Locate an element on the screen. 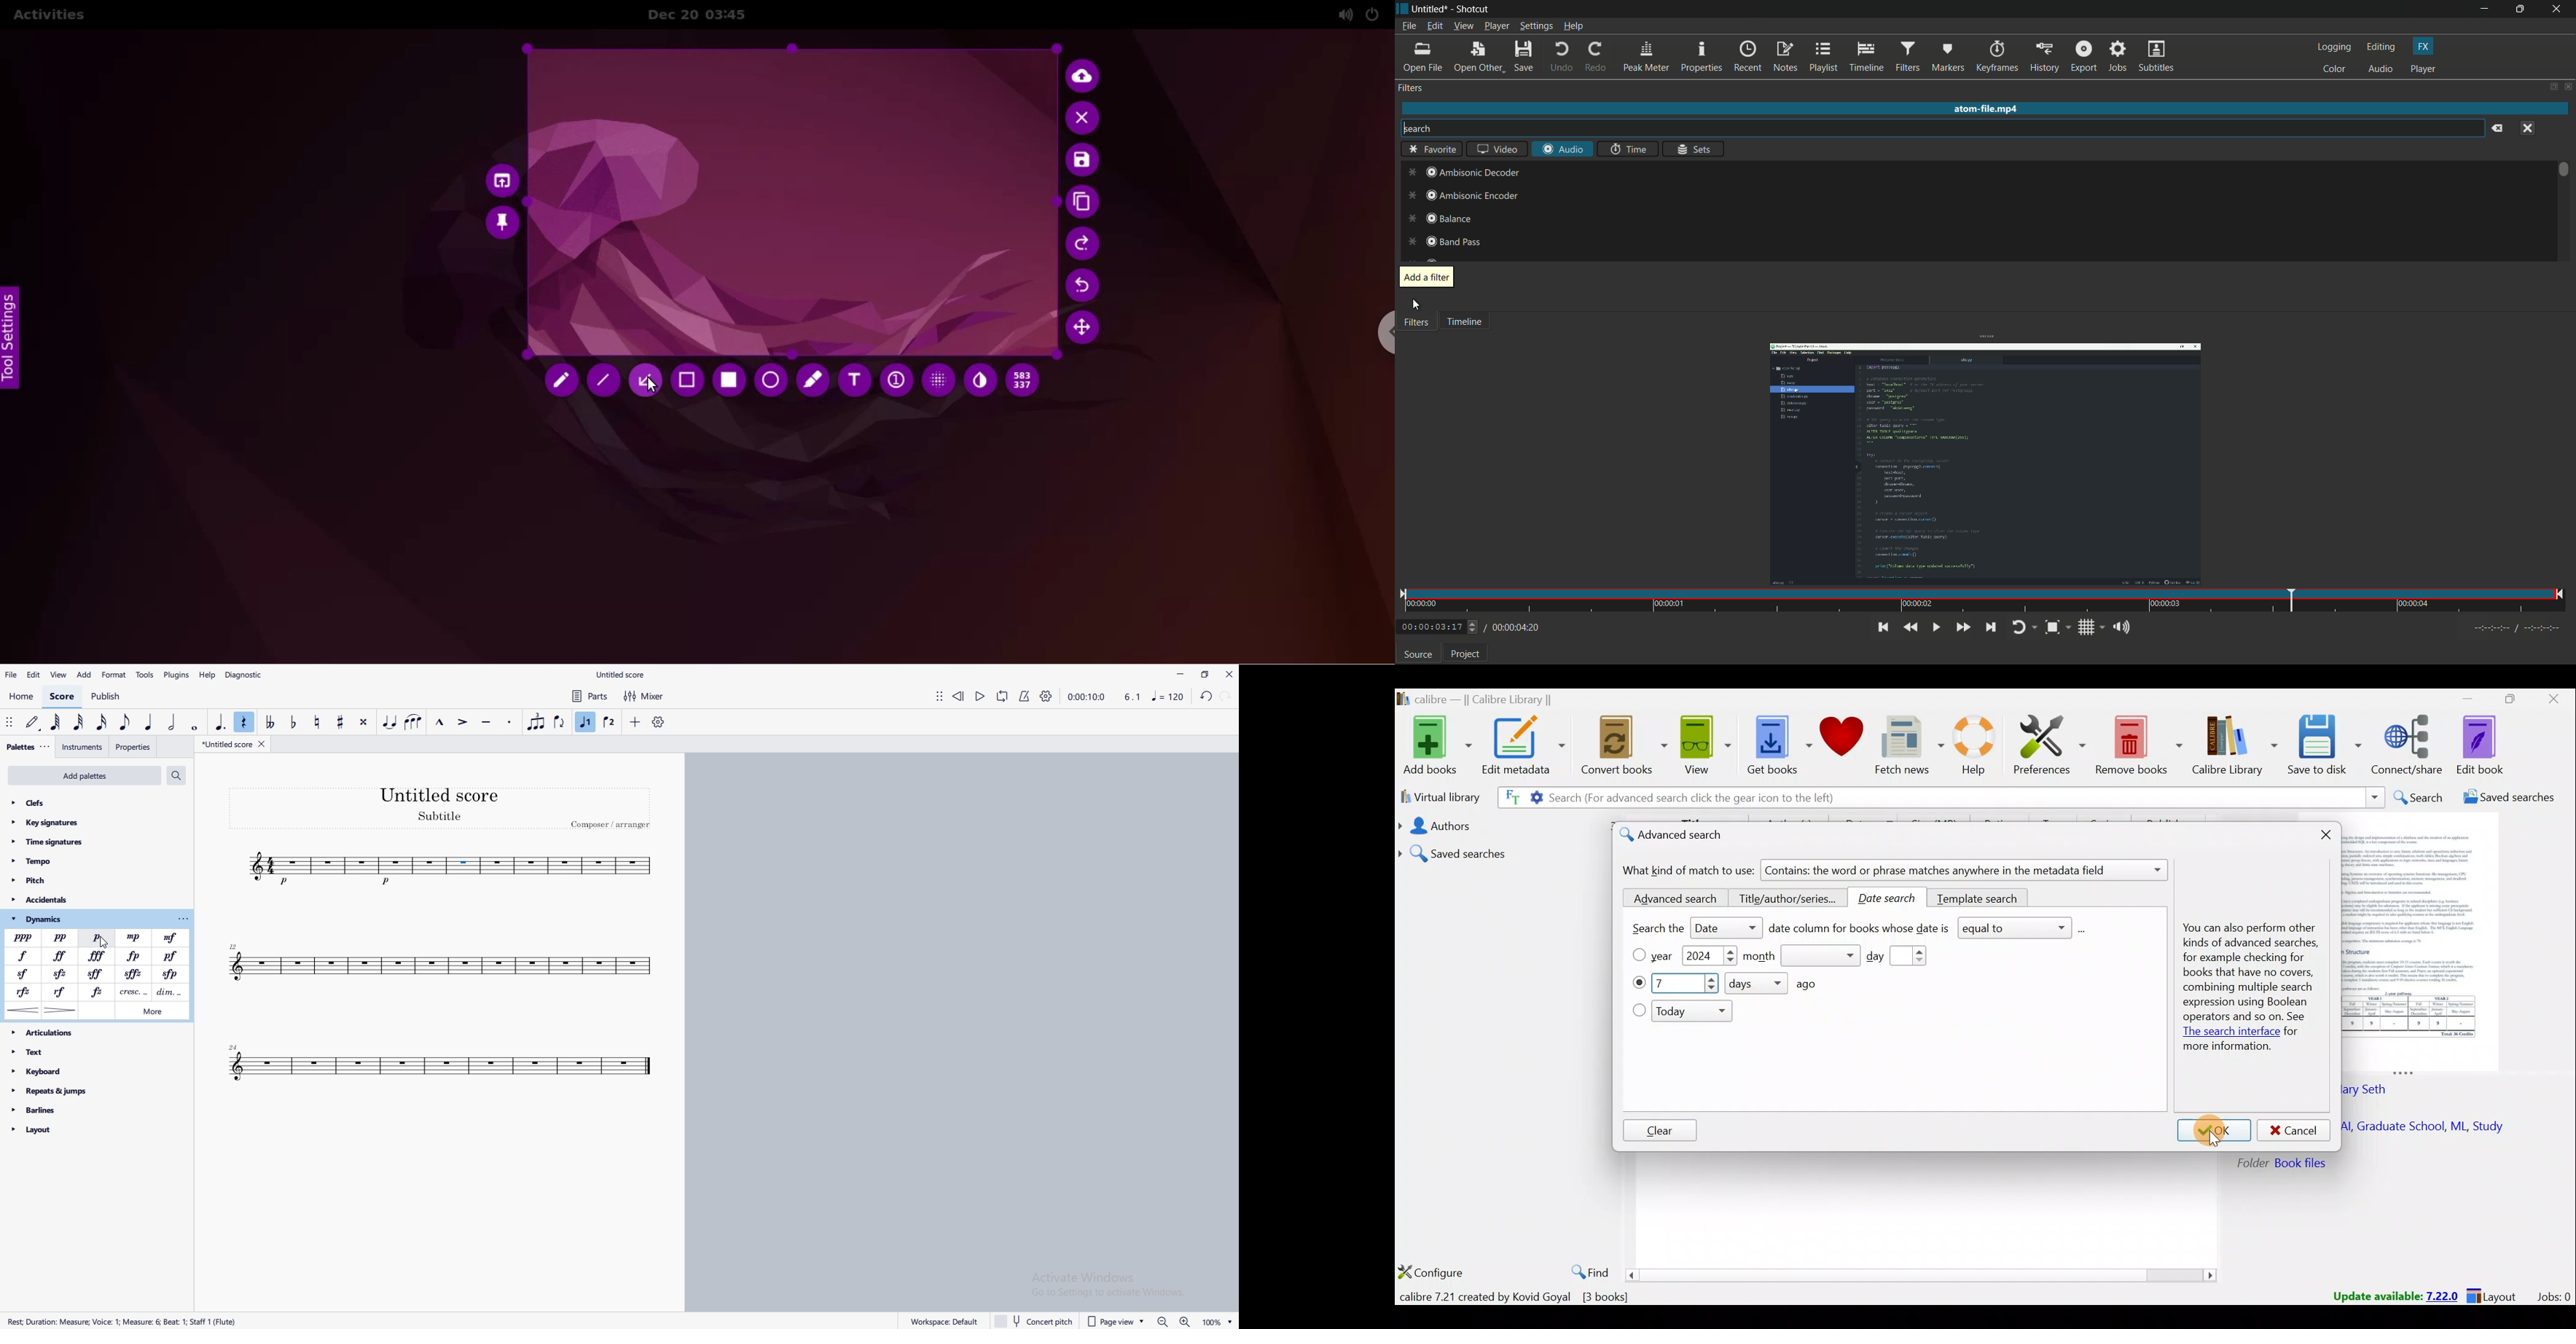 This screenshot has width=2576, height=1344. 4.1 is located at coordinates (1131, 695).